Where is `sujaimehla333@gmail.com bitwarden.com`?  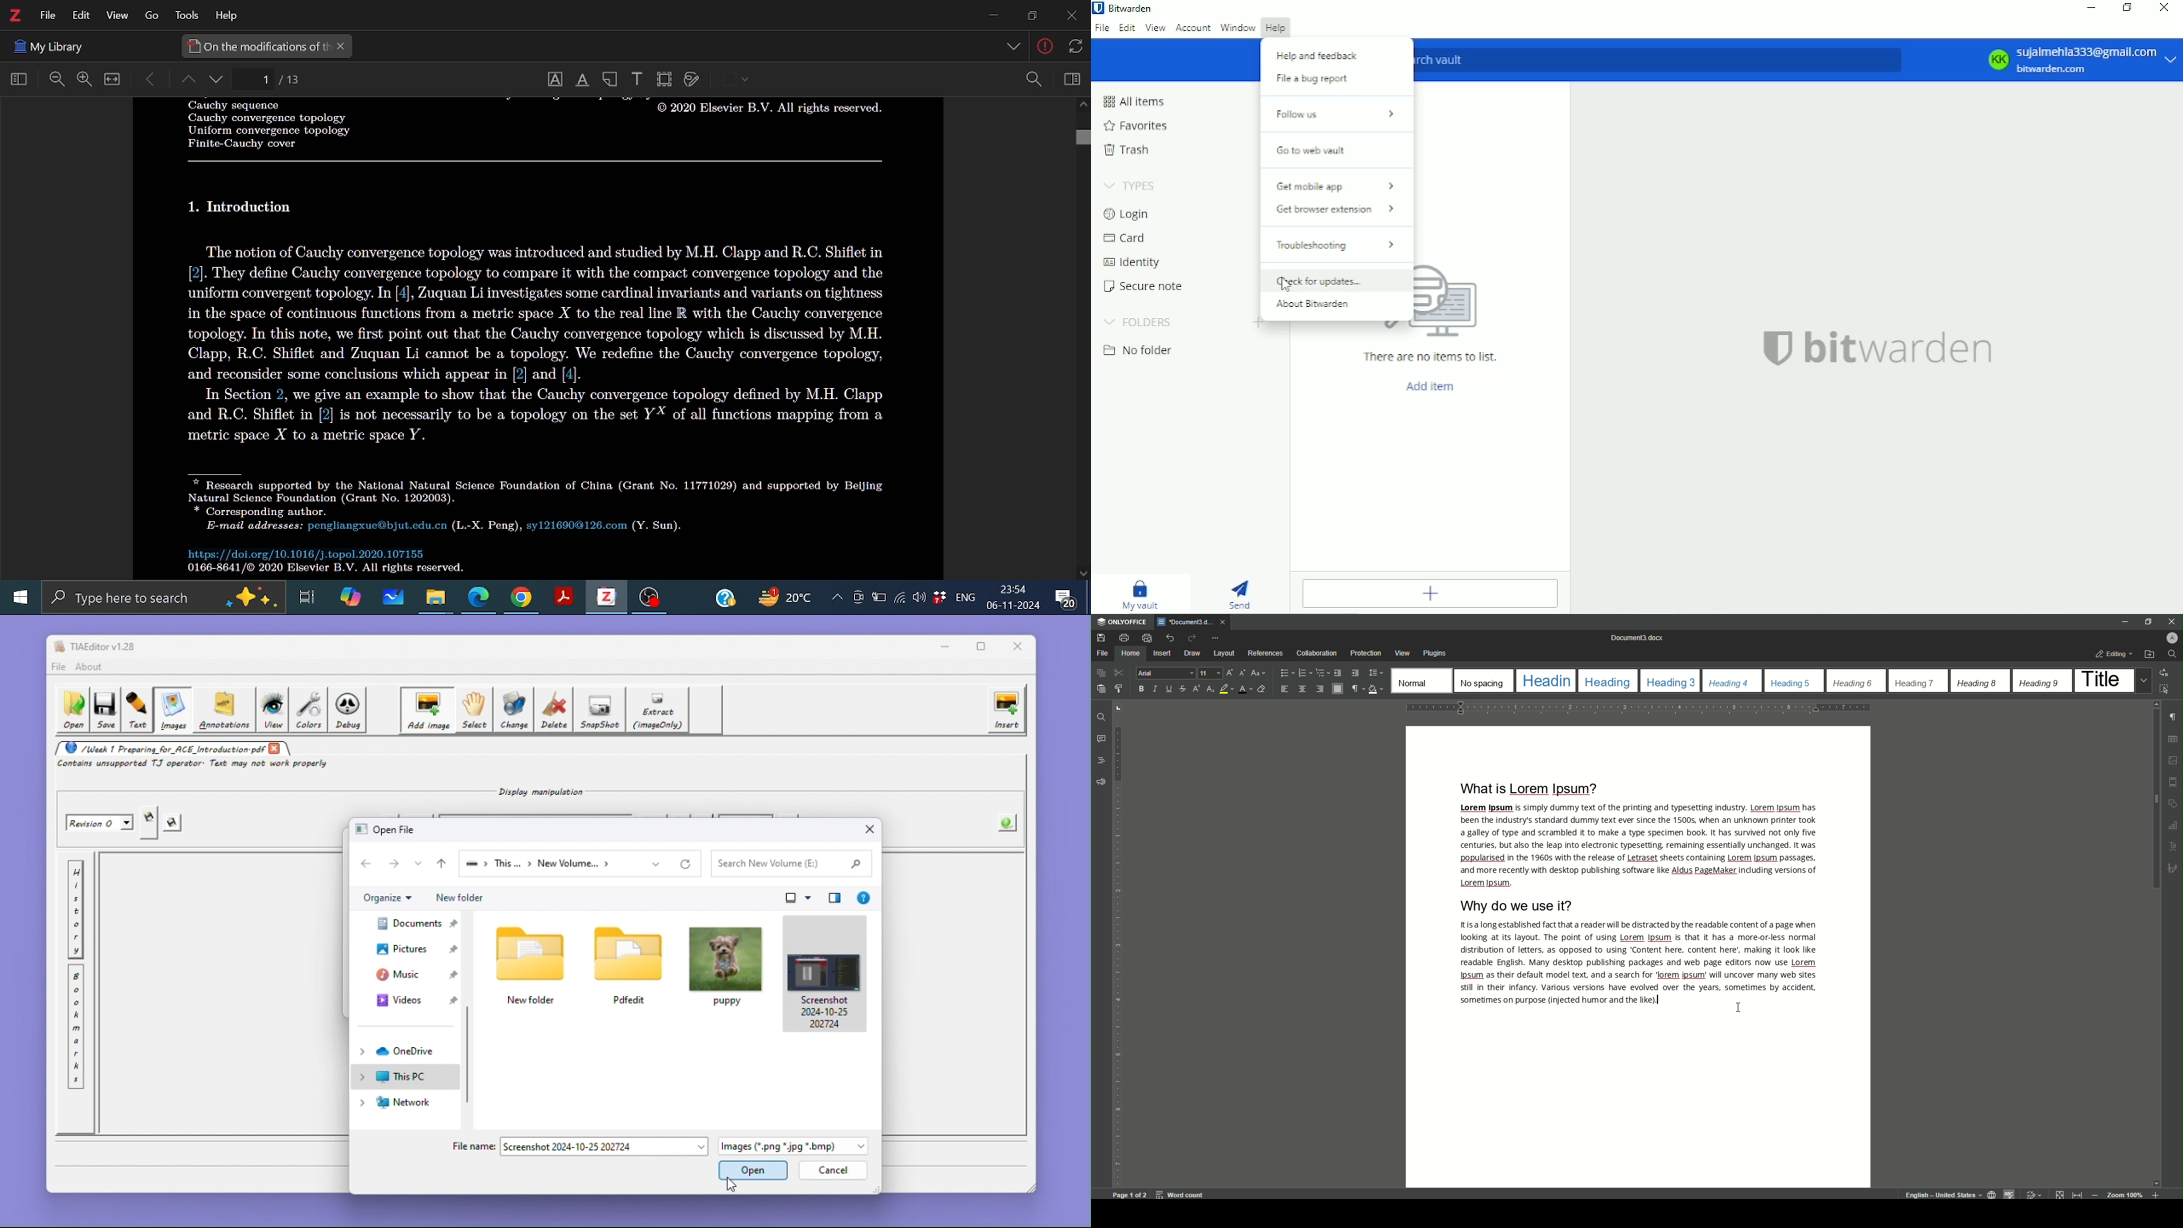
sujaimehla333@gmail.com bitwarden.com is located at coordinates (2098, 61).